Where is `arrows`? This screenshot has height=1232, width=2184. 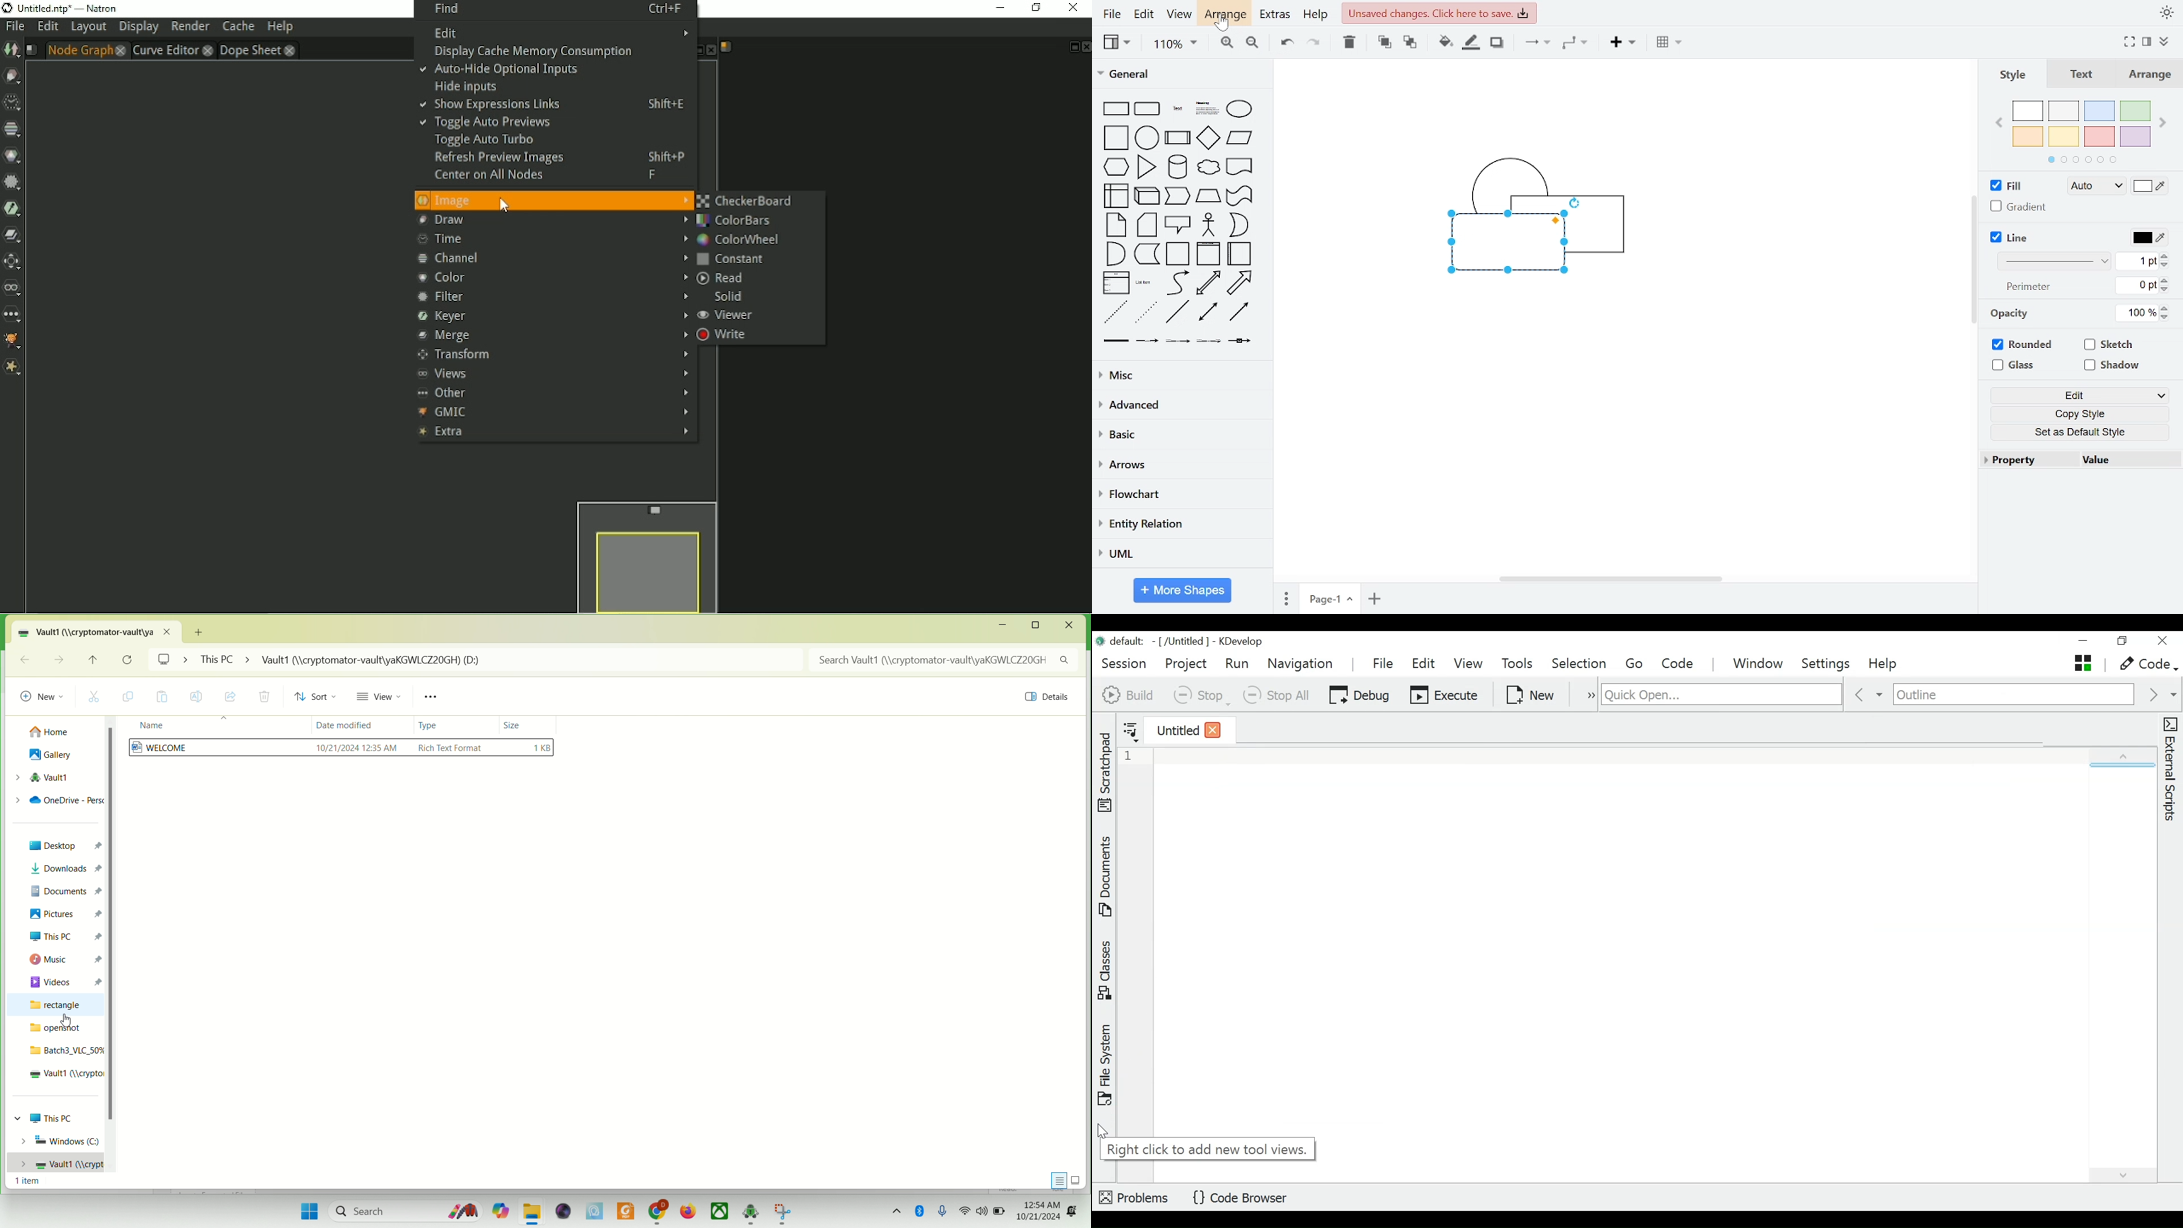
arrows is located at coordinates (1182, 465).